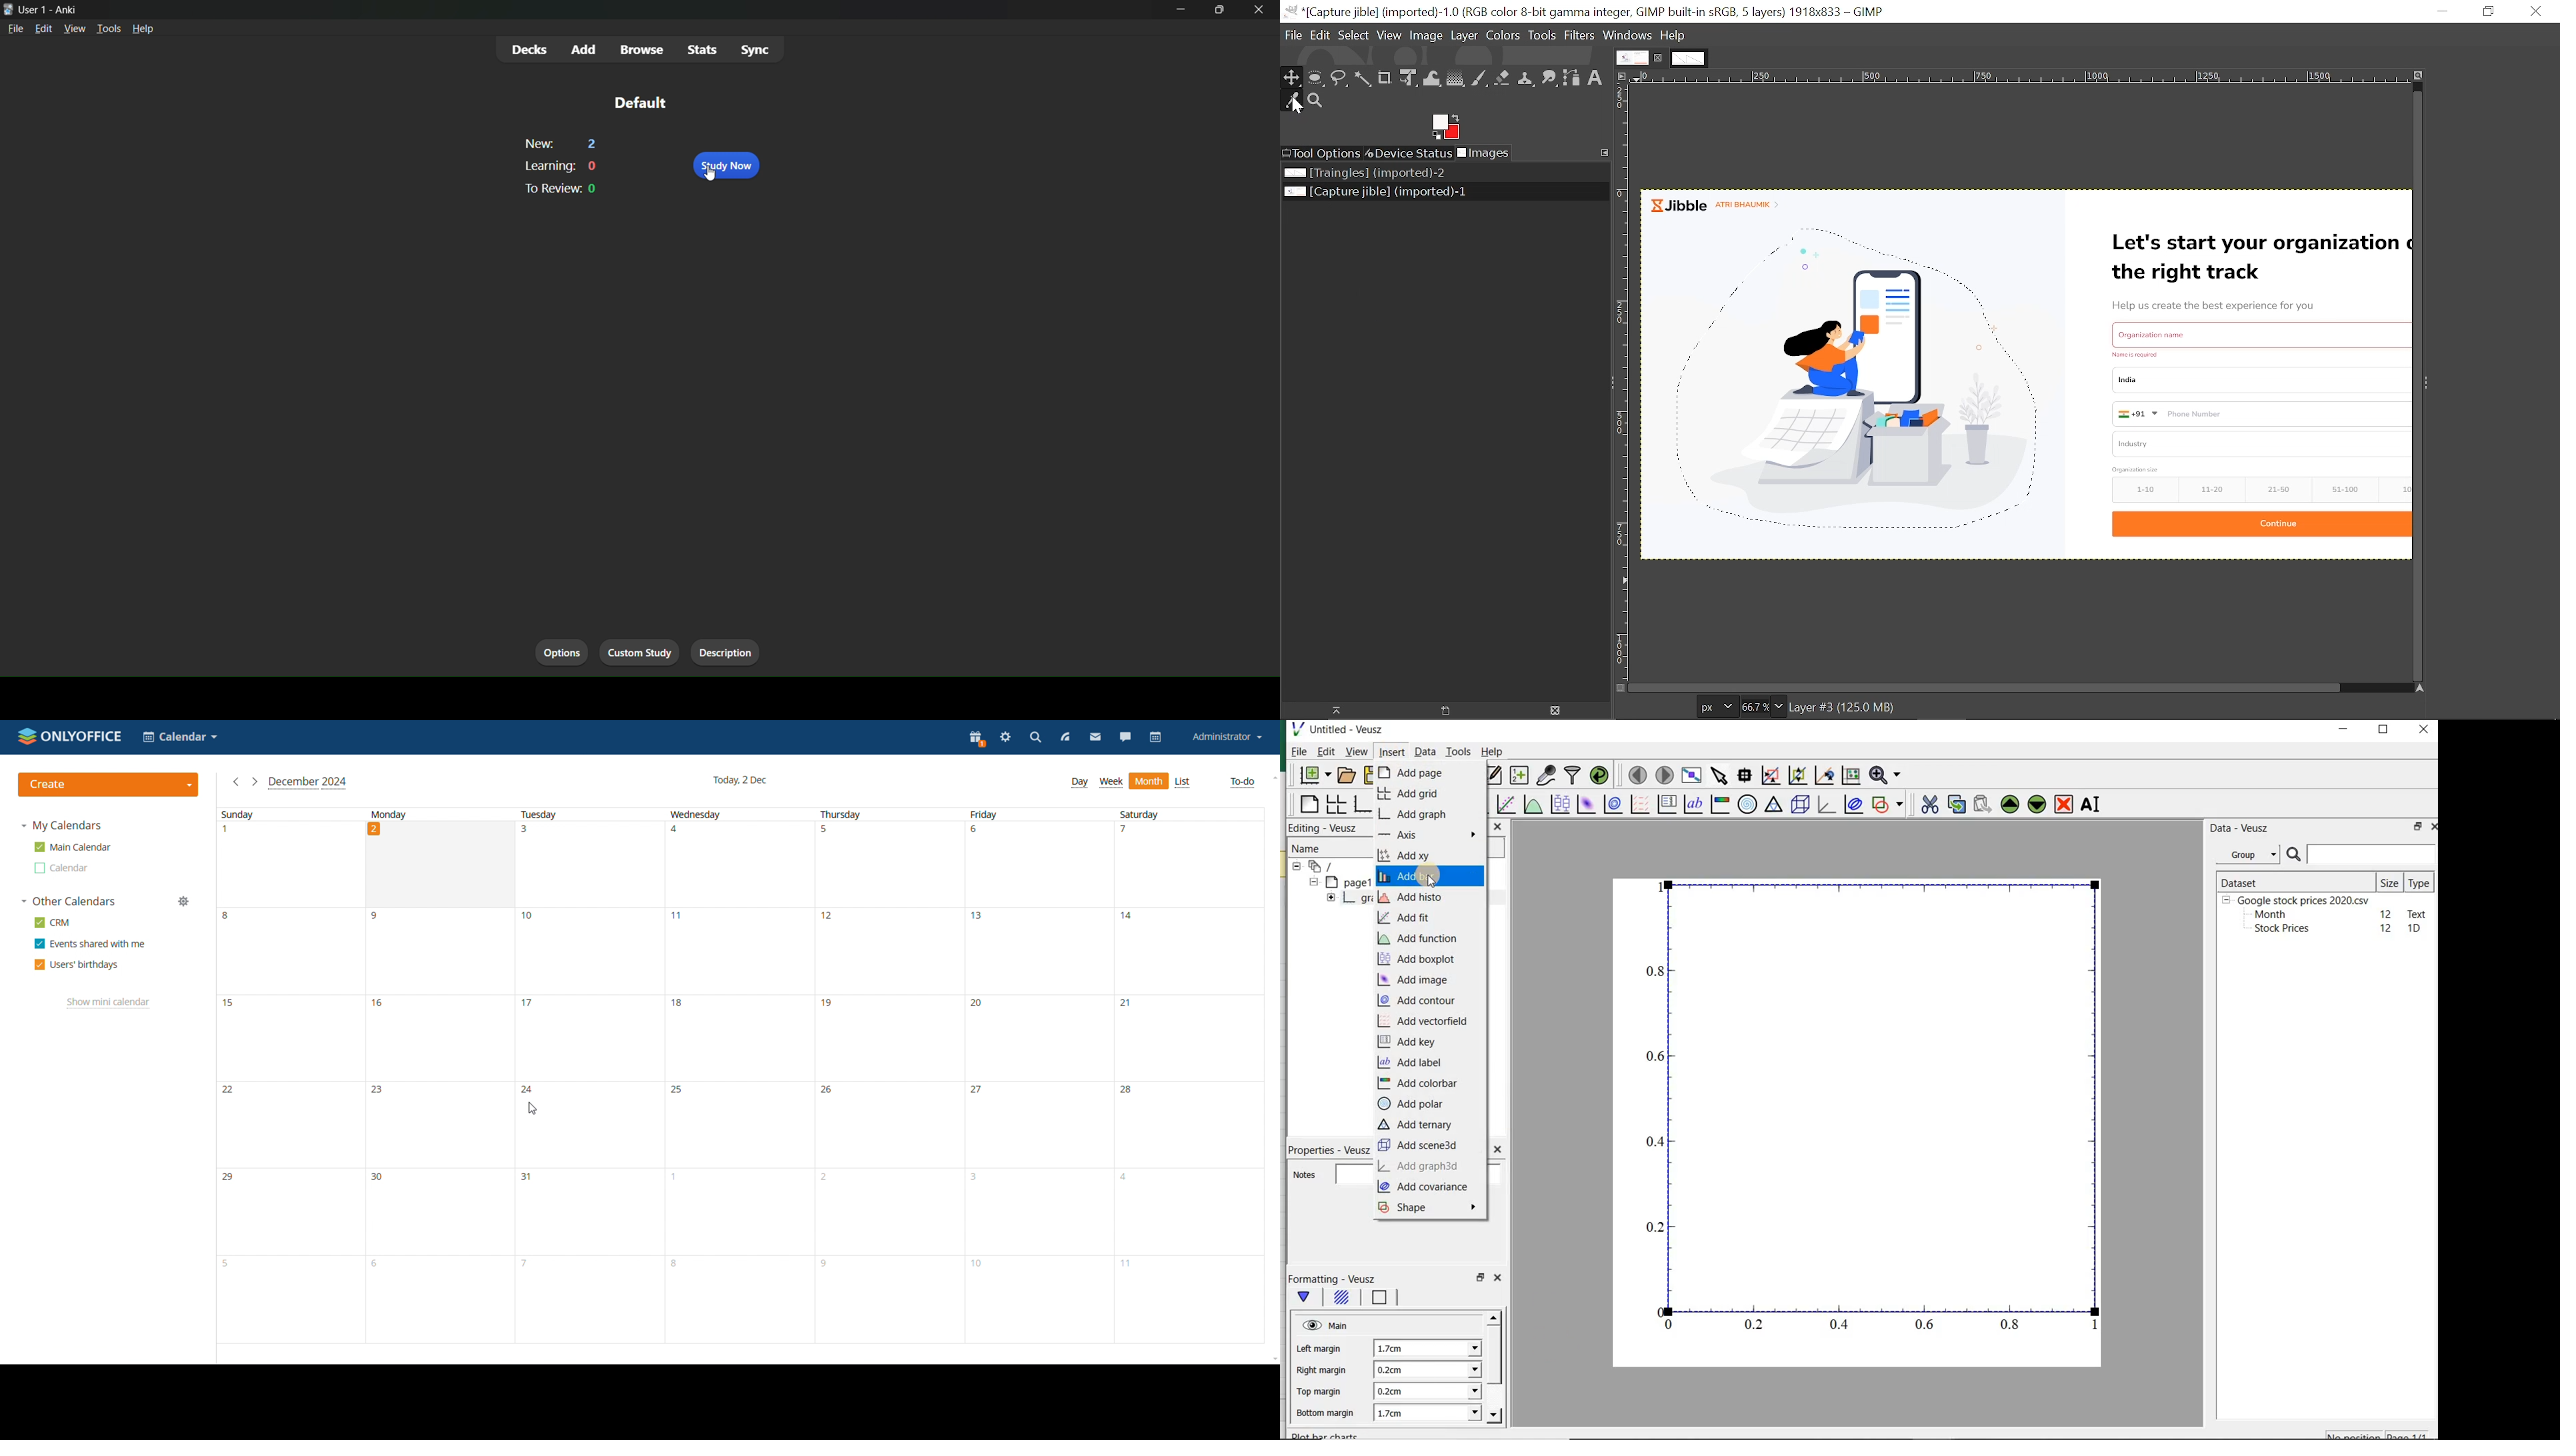 The width and height of the screenshot is (2576, 1456). What do you see at coordinates (110, 27) in the screenshot?
I see `tools` at bounding box center [110, 27].